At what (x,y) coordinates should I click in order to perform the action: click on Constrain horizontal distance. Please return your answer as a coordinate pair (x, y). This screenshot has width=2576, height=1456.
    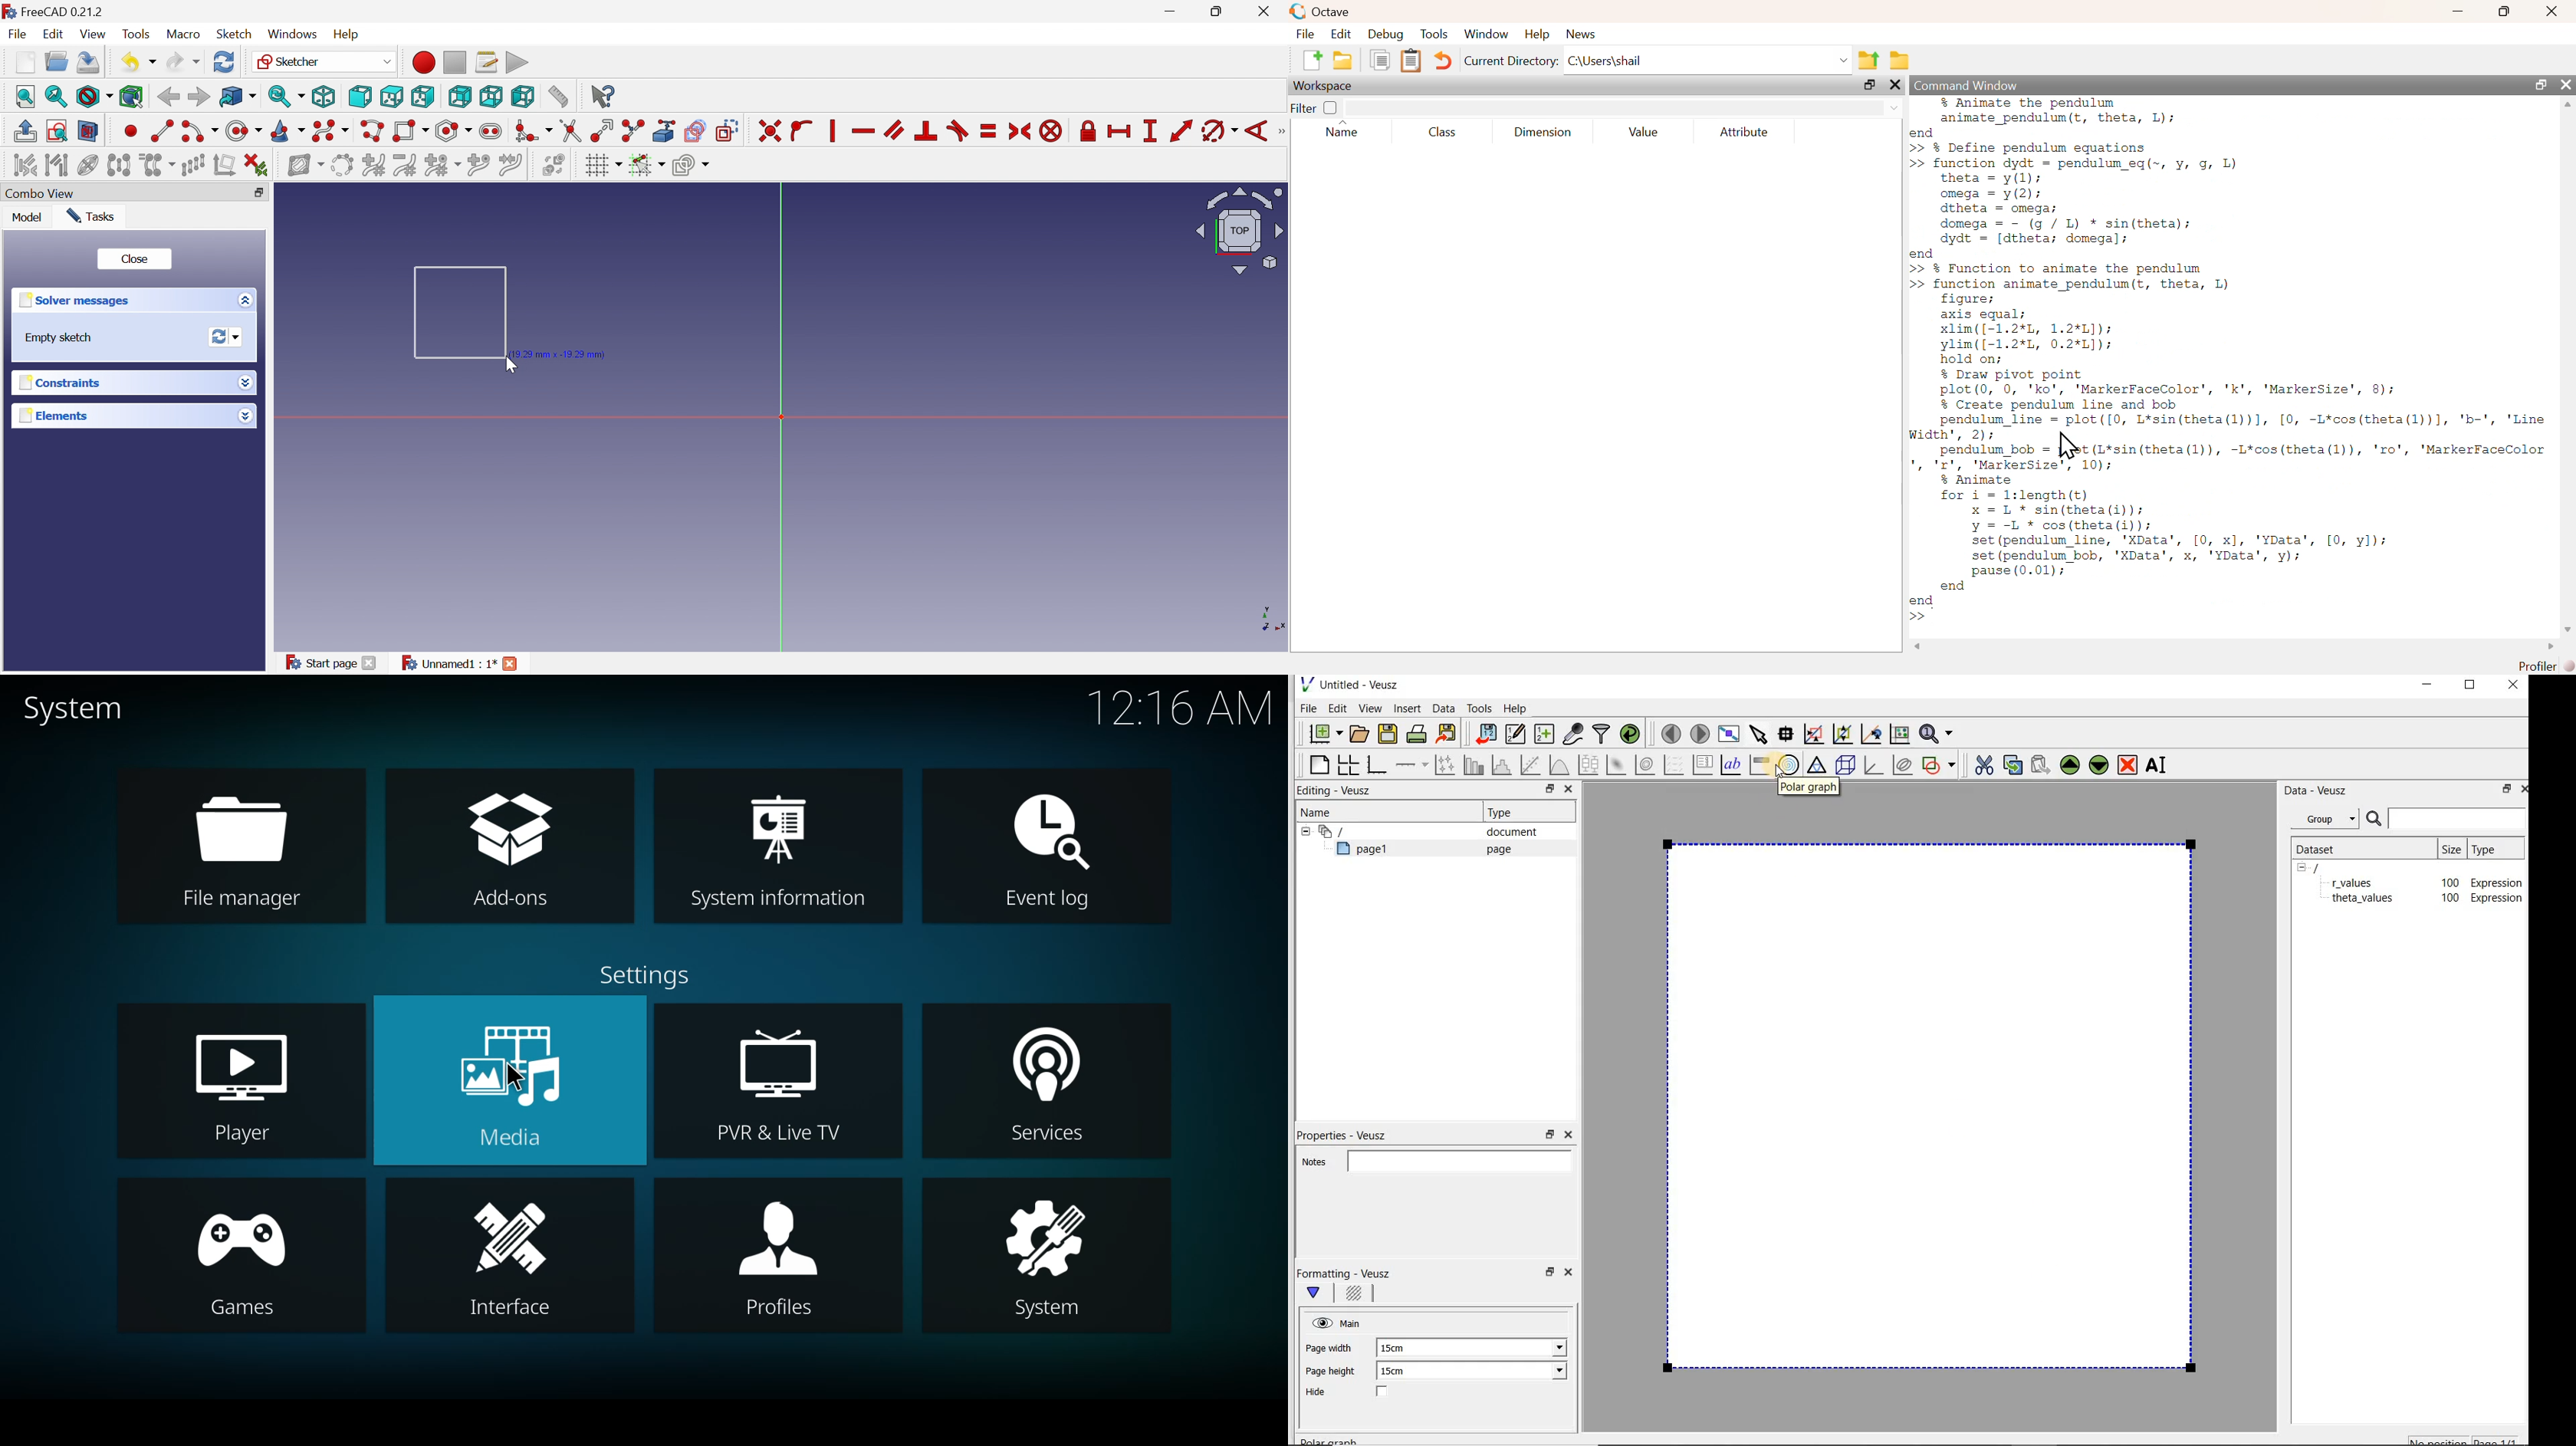
    Looking at the image, I should click on (1120, 131).